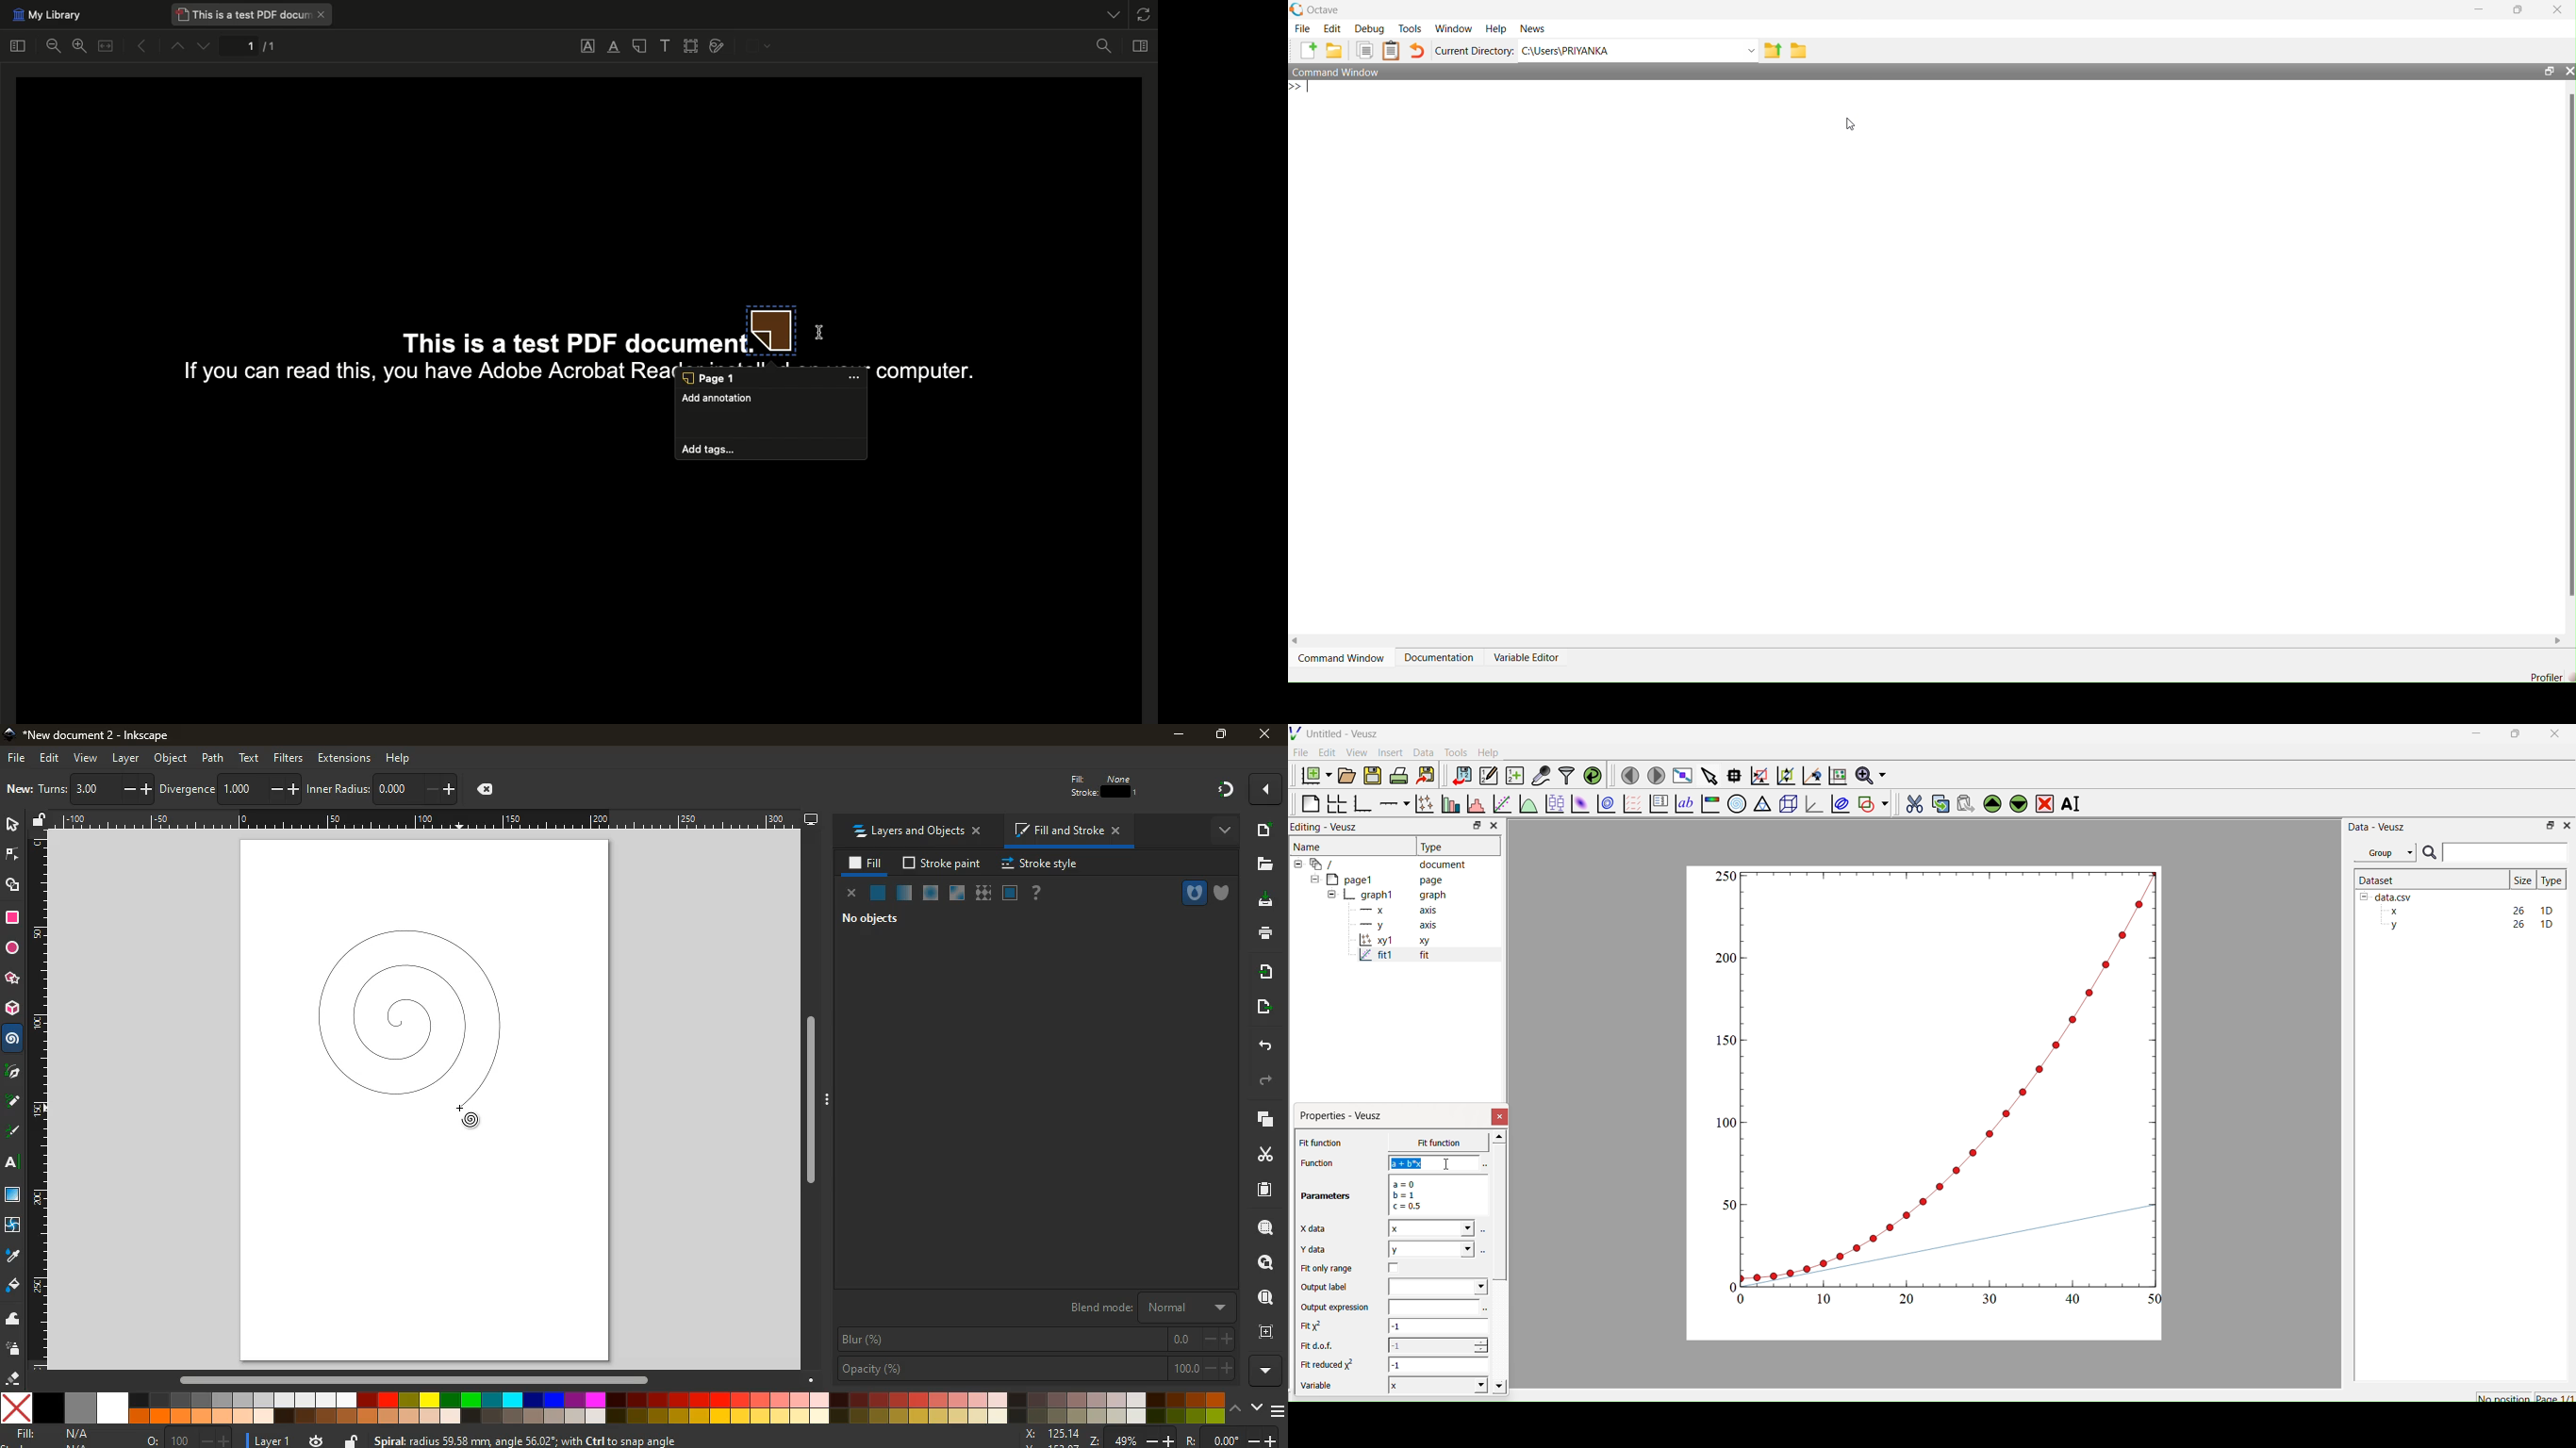 The height and width of the screenshot is (1456, 2576). Describe the element at coordinates (1786, 802) in the screenshot. I see `3d scene` at that location.